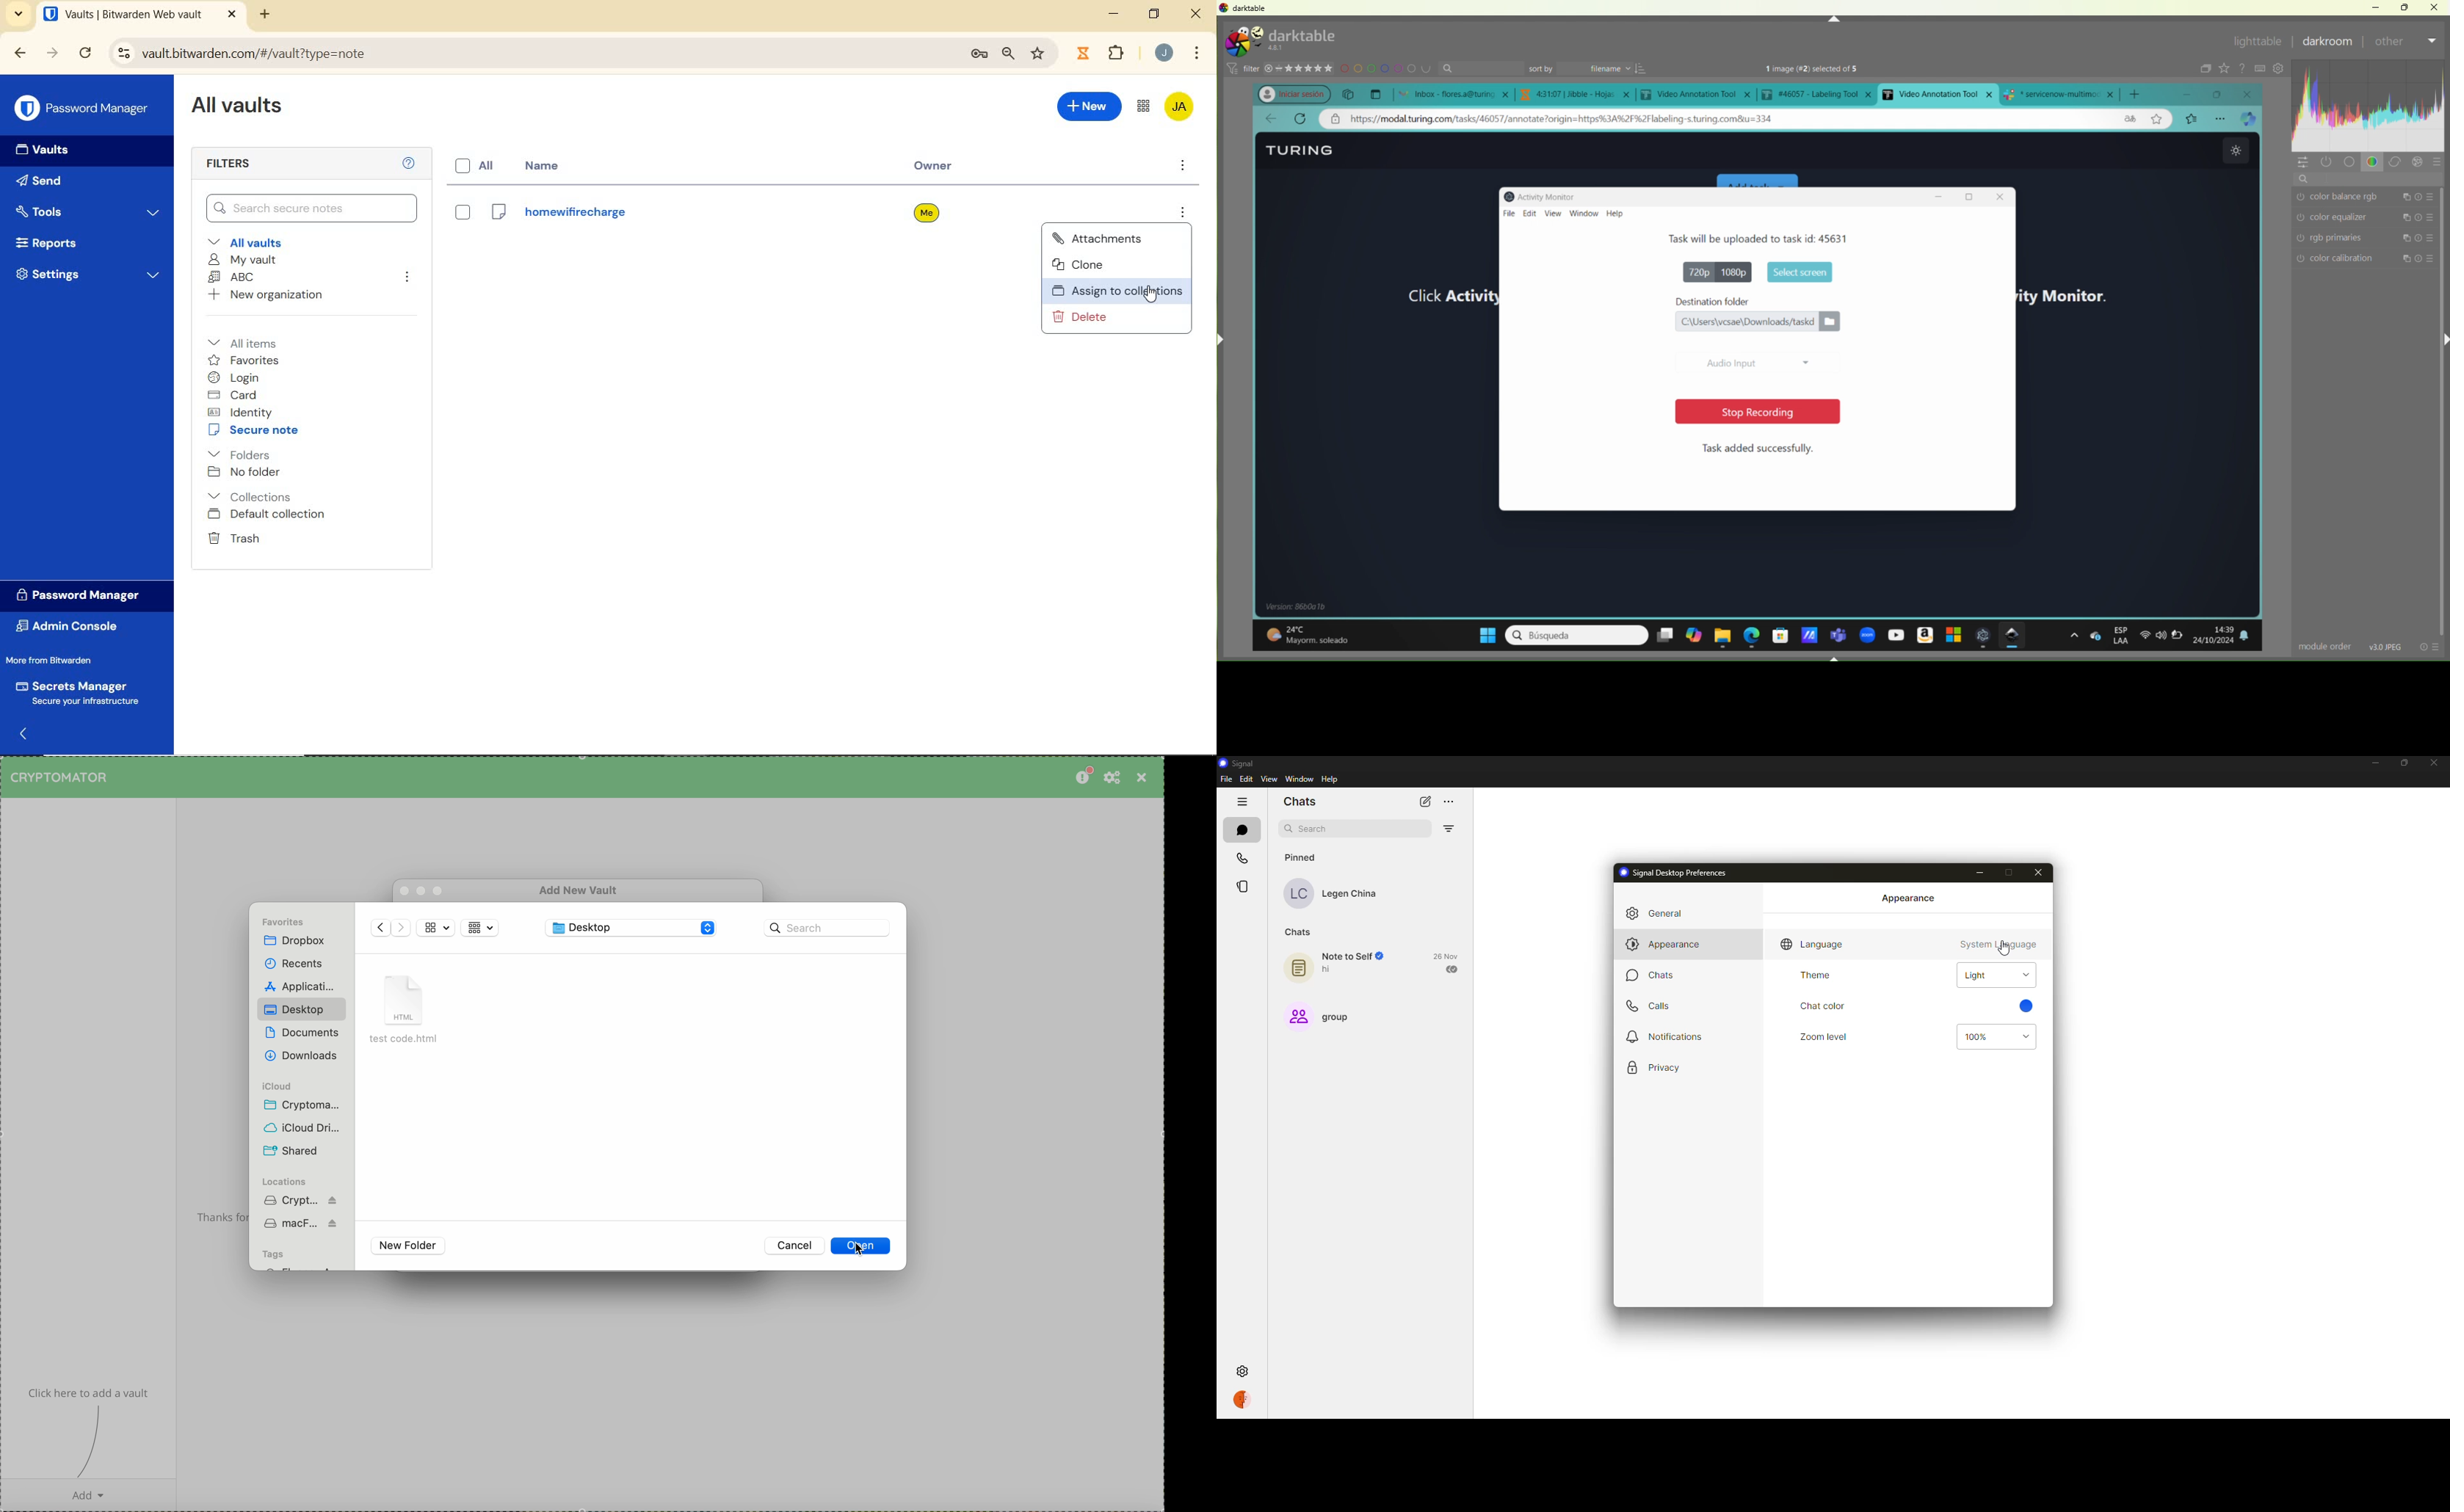  I want to click on documents, so click(300, 1033).